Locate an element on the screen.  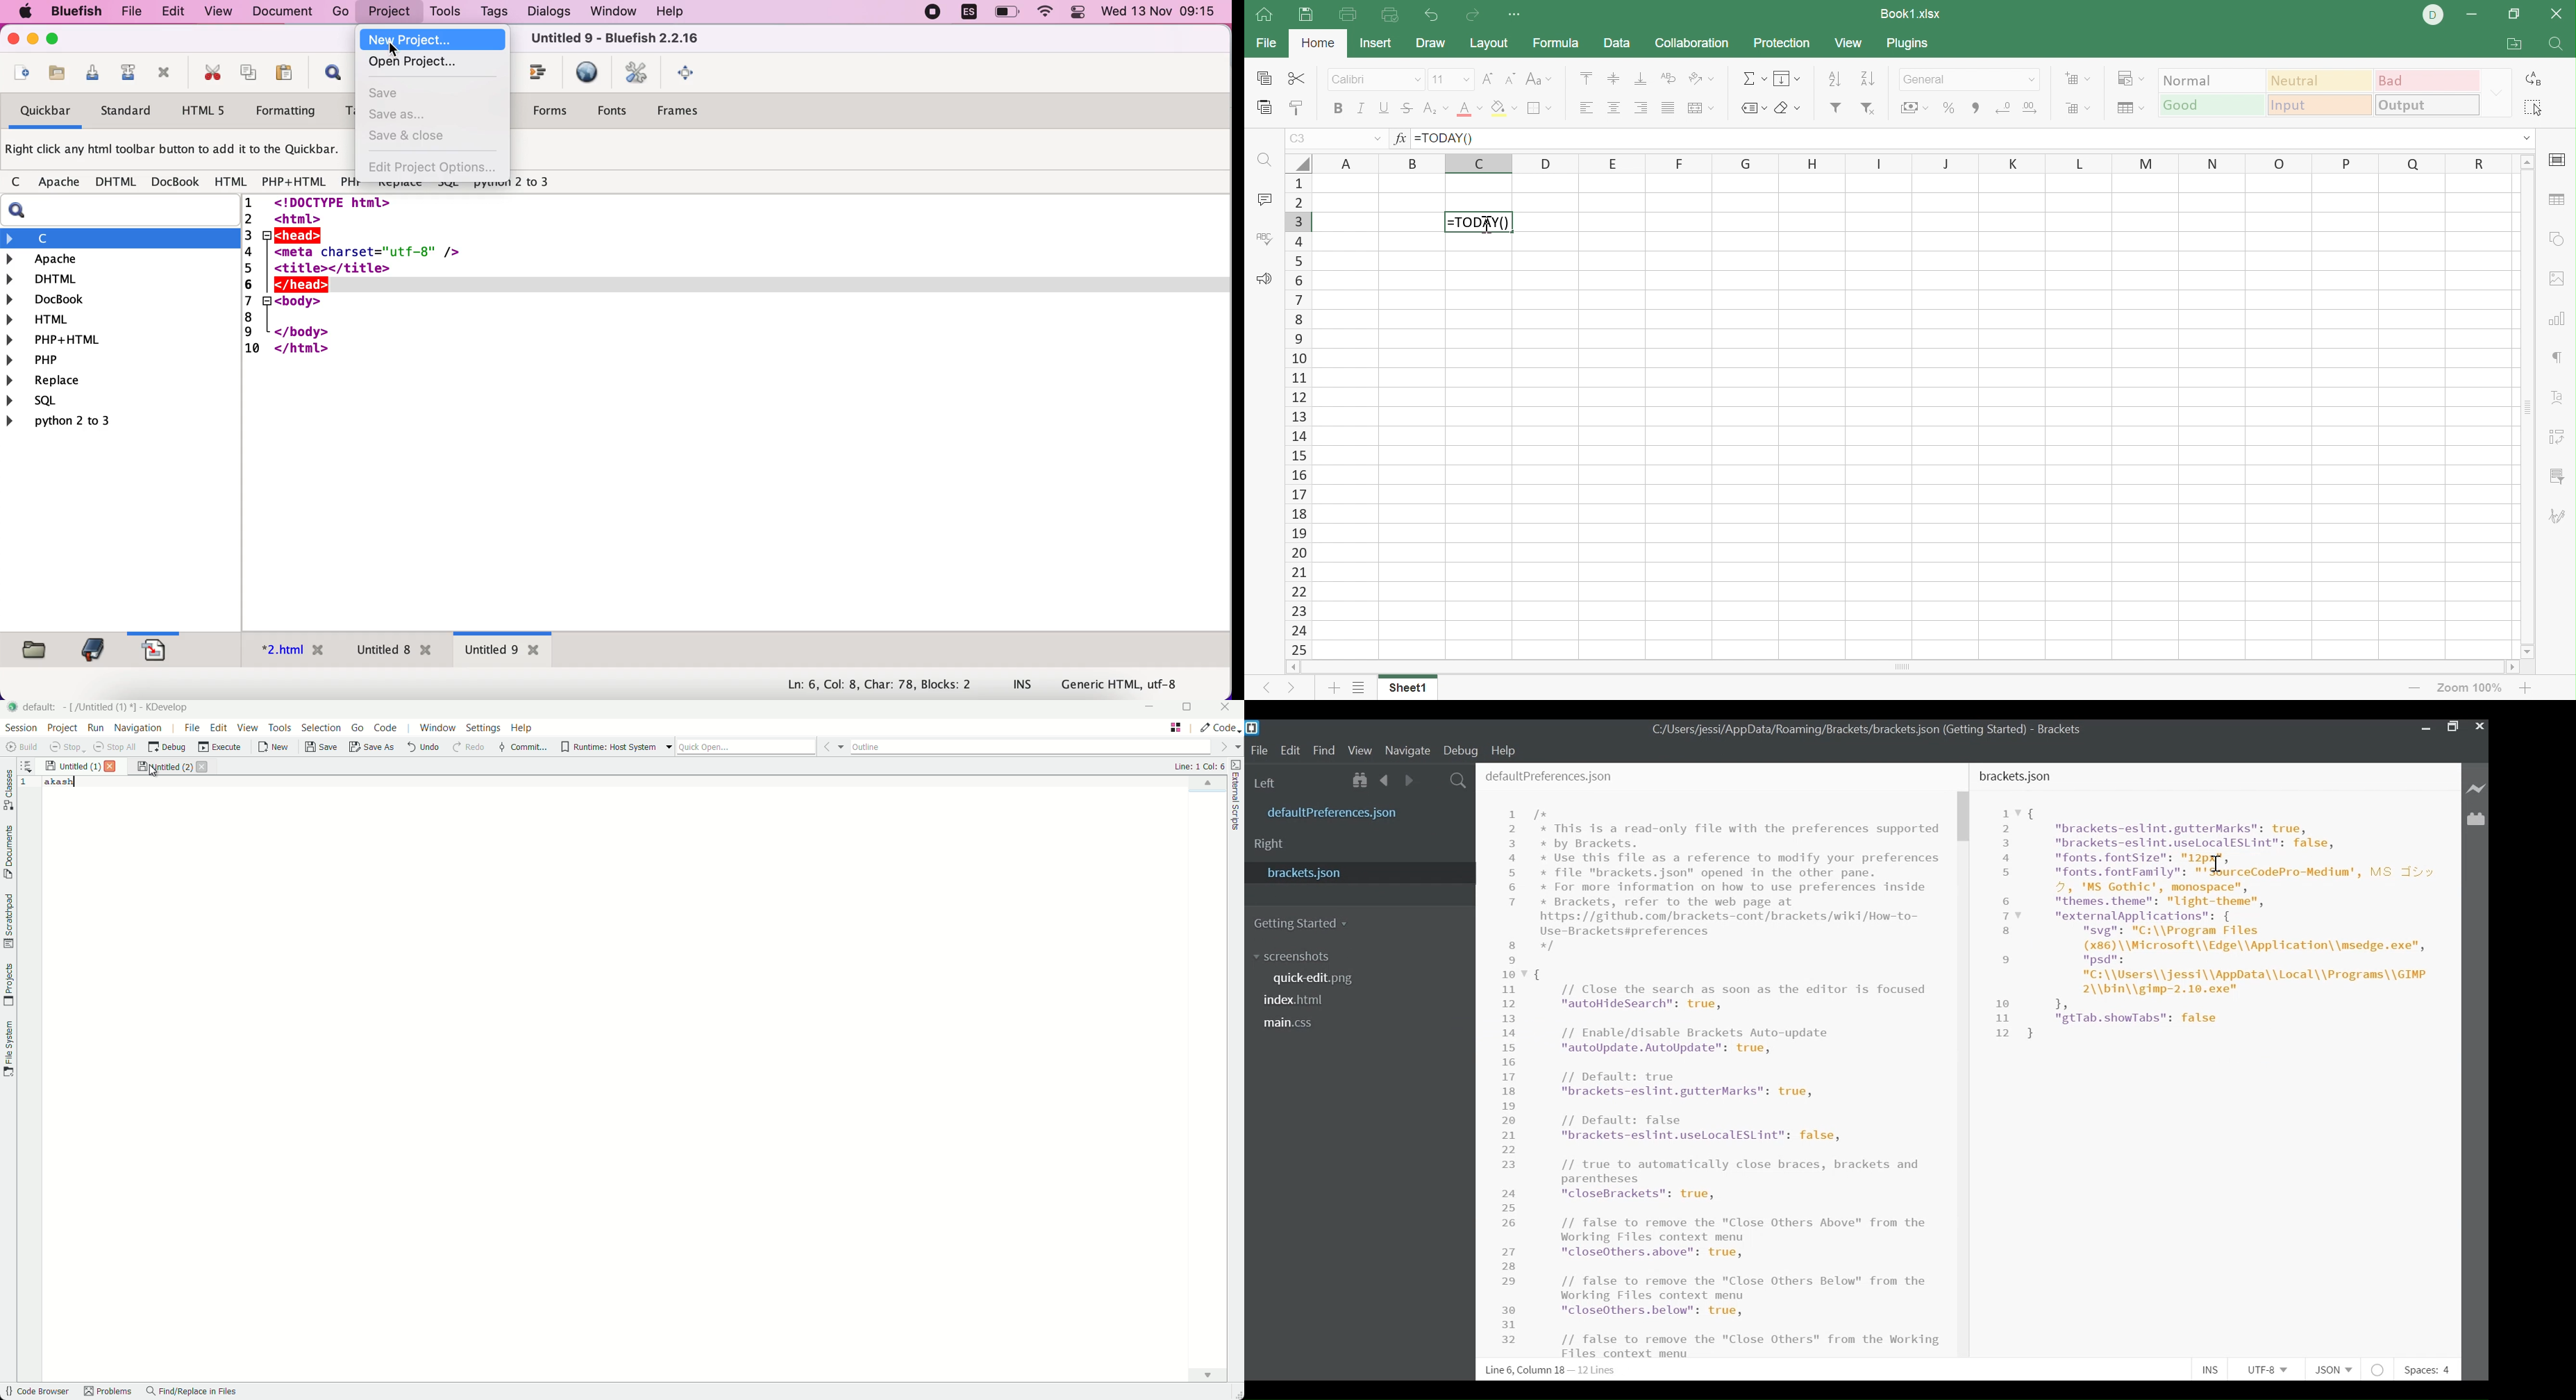
Collaboration is located at coordinates (1694, 43).